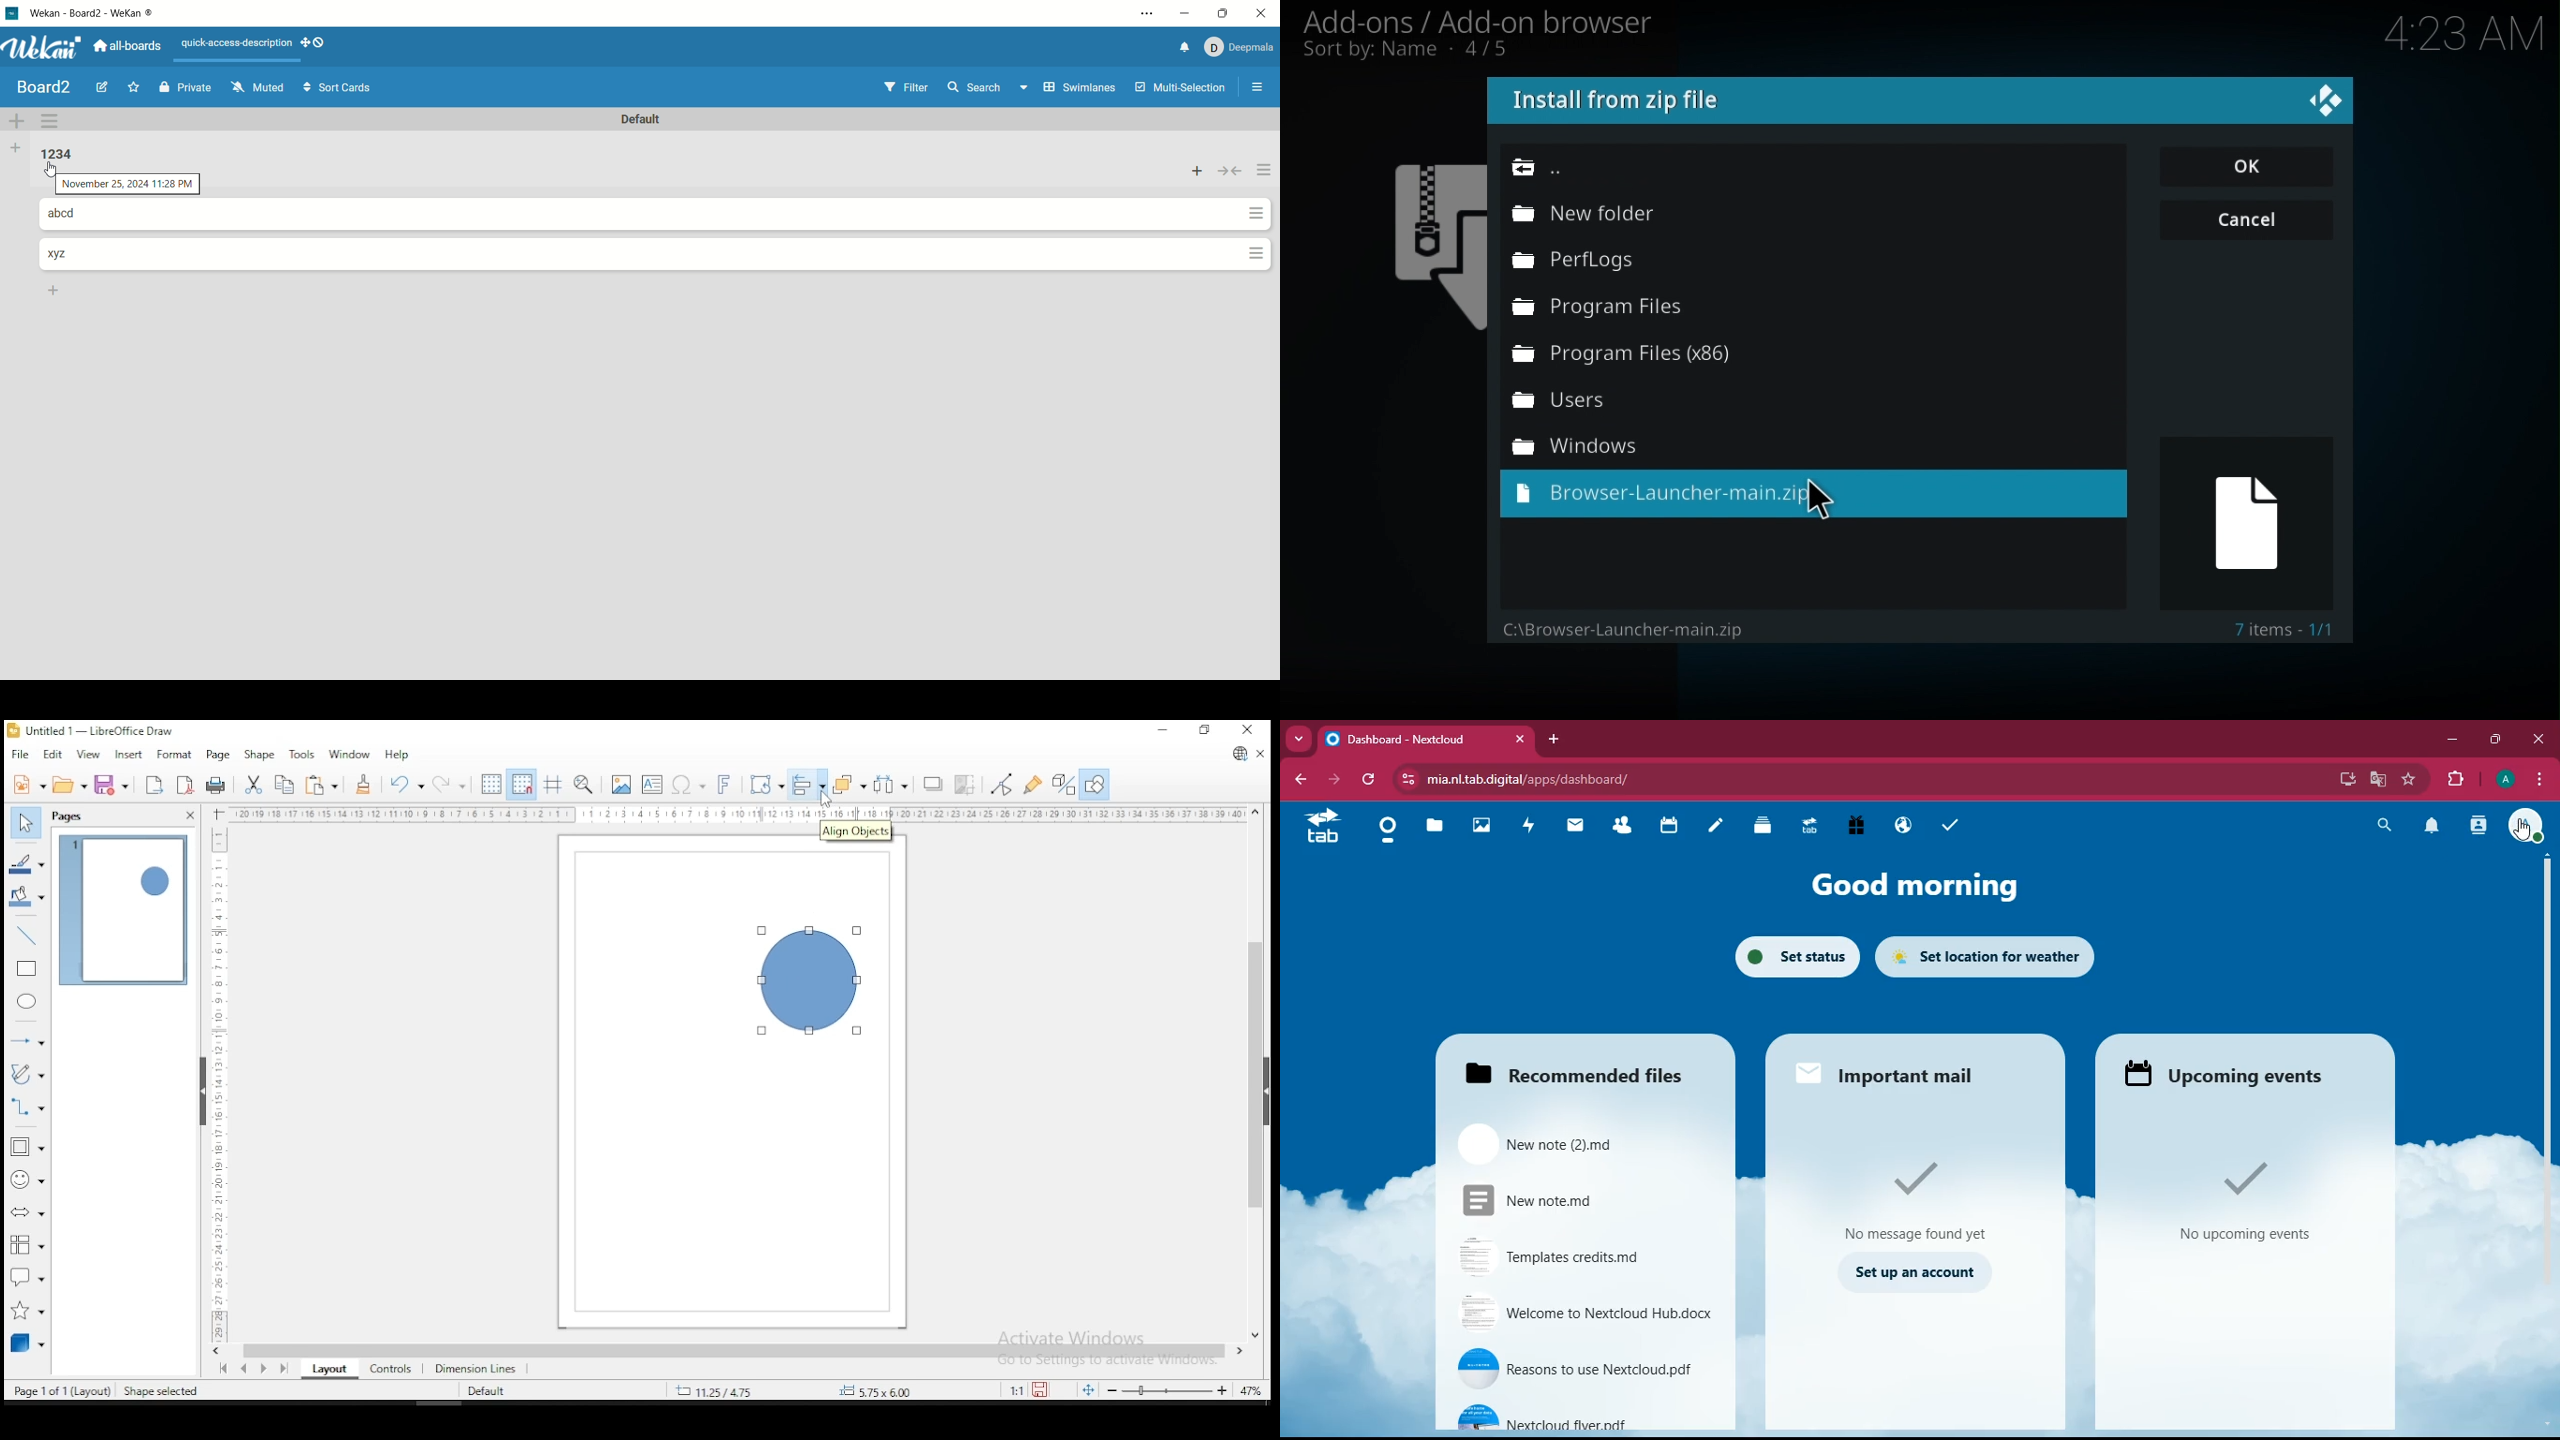 The height and width of the screenshot is (1456, 2576). I want to click on layers, so click(1762, 826).